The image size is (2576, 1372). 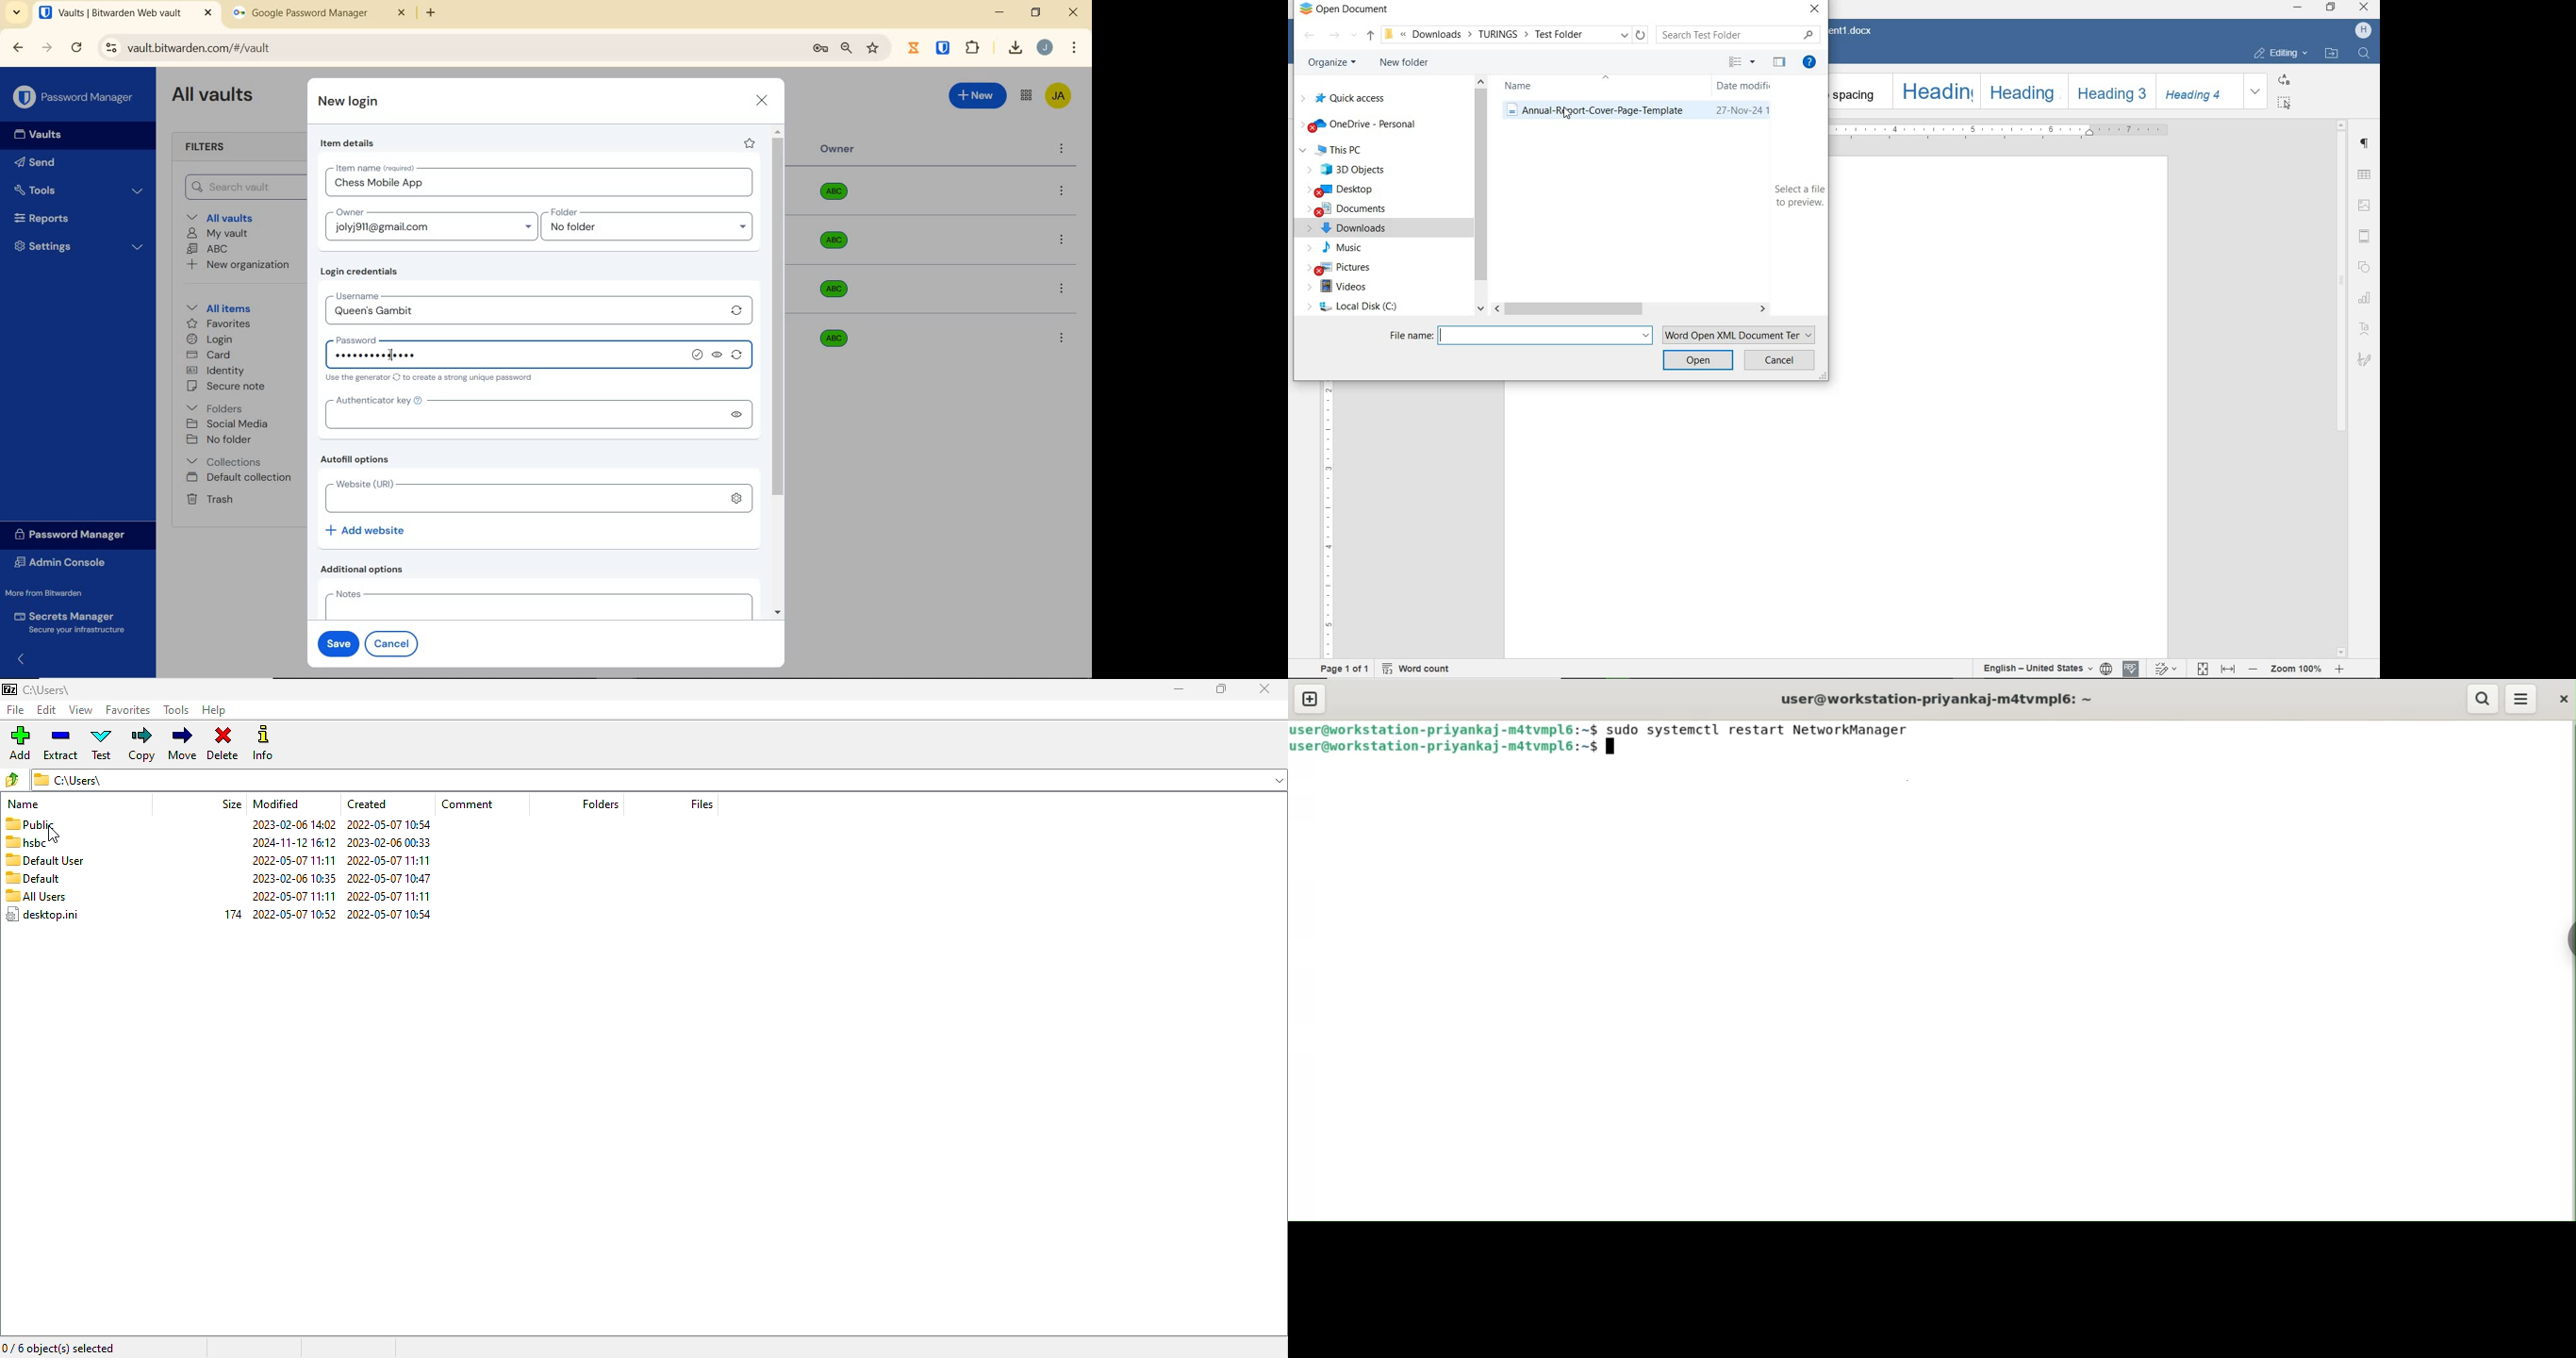 What do you see at coordinates (1061, 337) in the screenshot?
I see `option` at bounding box center [1061, 337].